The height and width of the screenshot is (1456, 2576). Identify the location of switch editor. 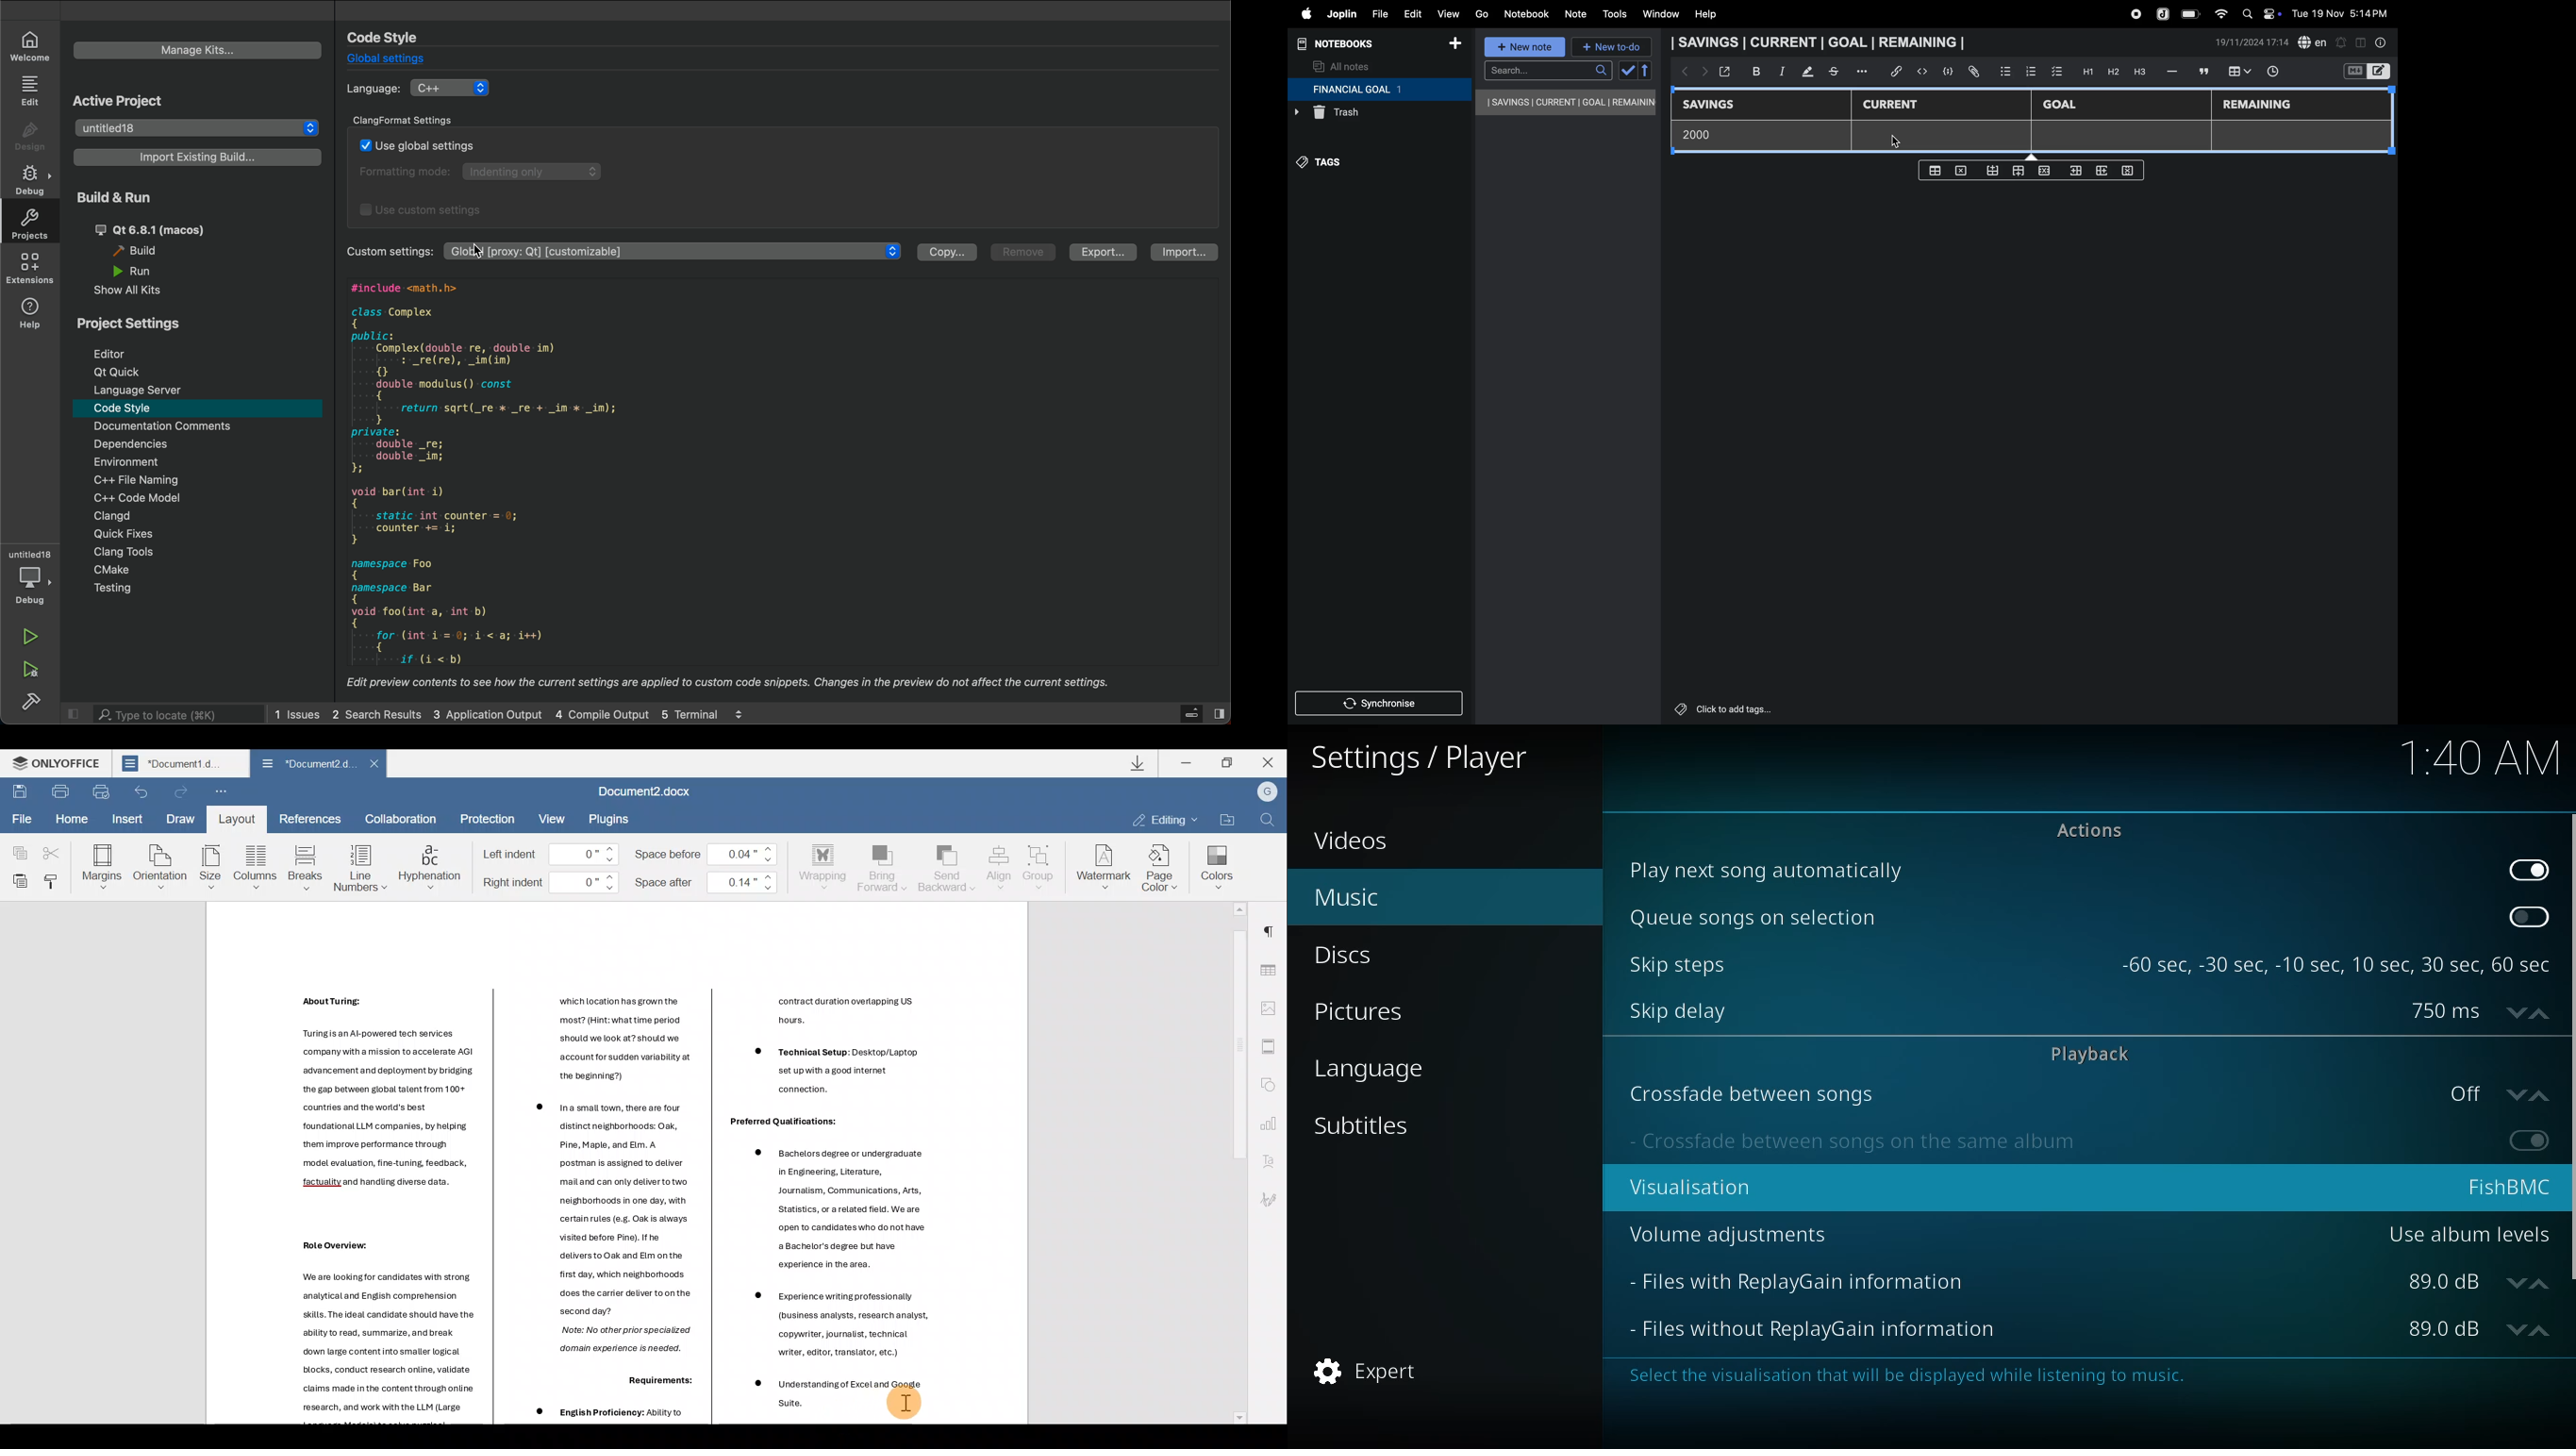
(2366, 71).